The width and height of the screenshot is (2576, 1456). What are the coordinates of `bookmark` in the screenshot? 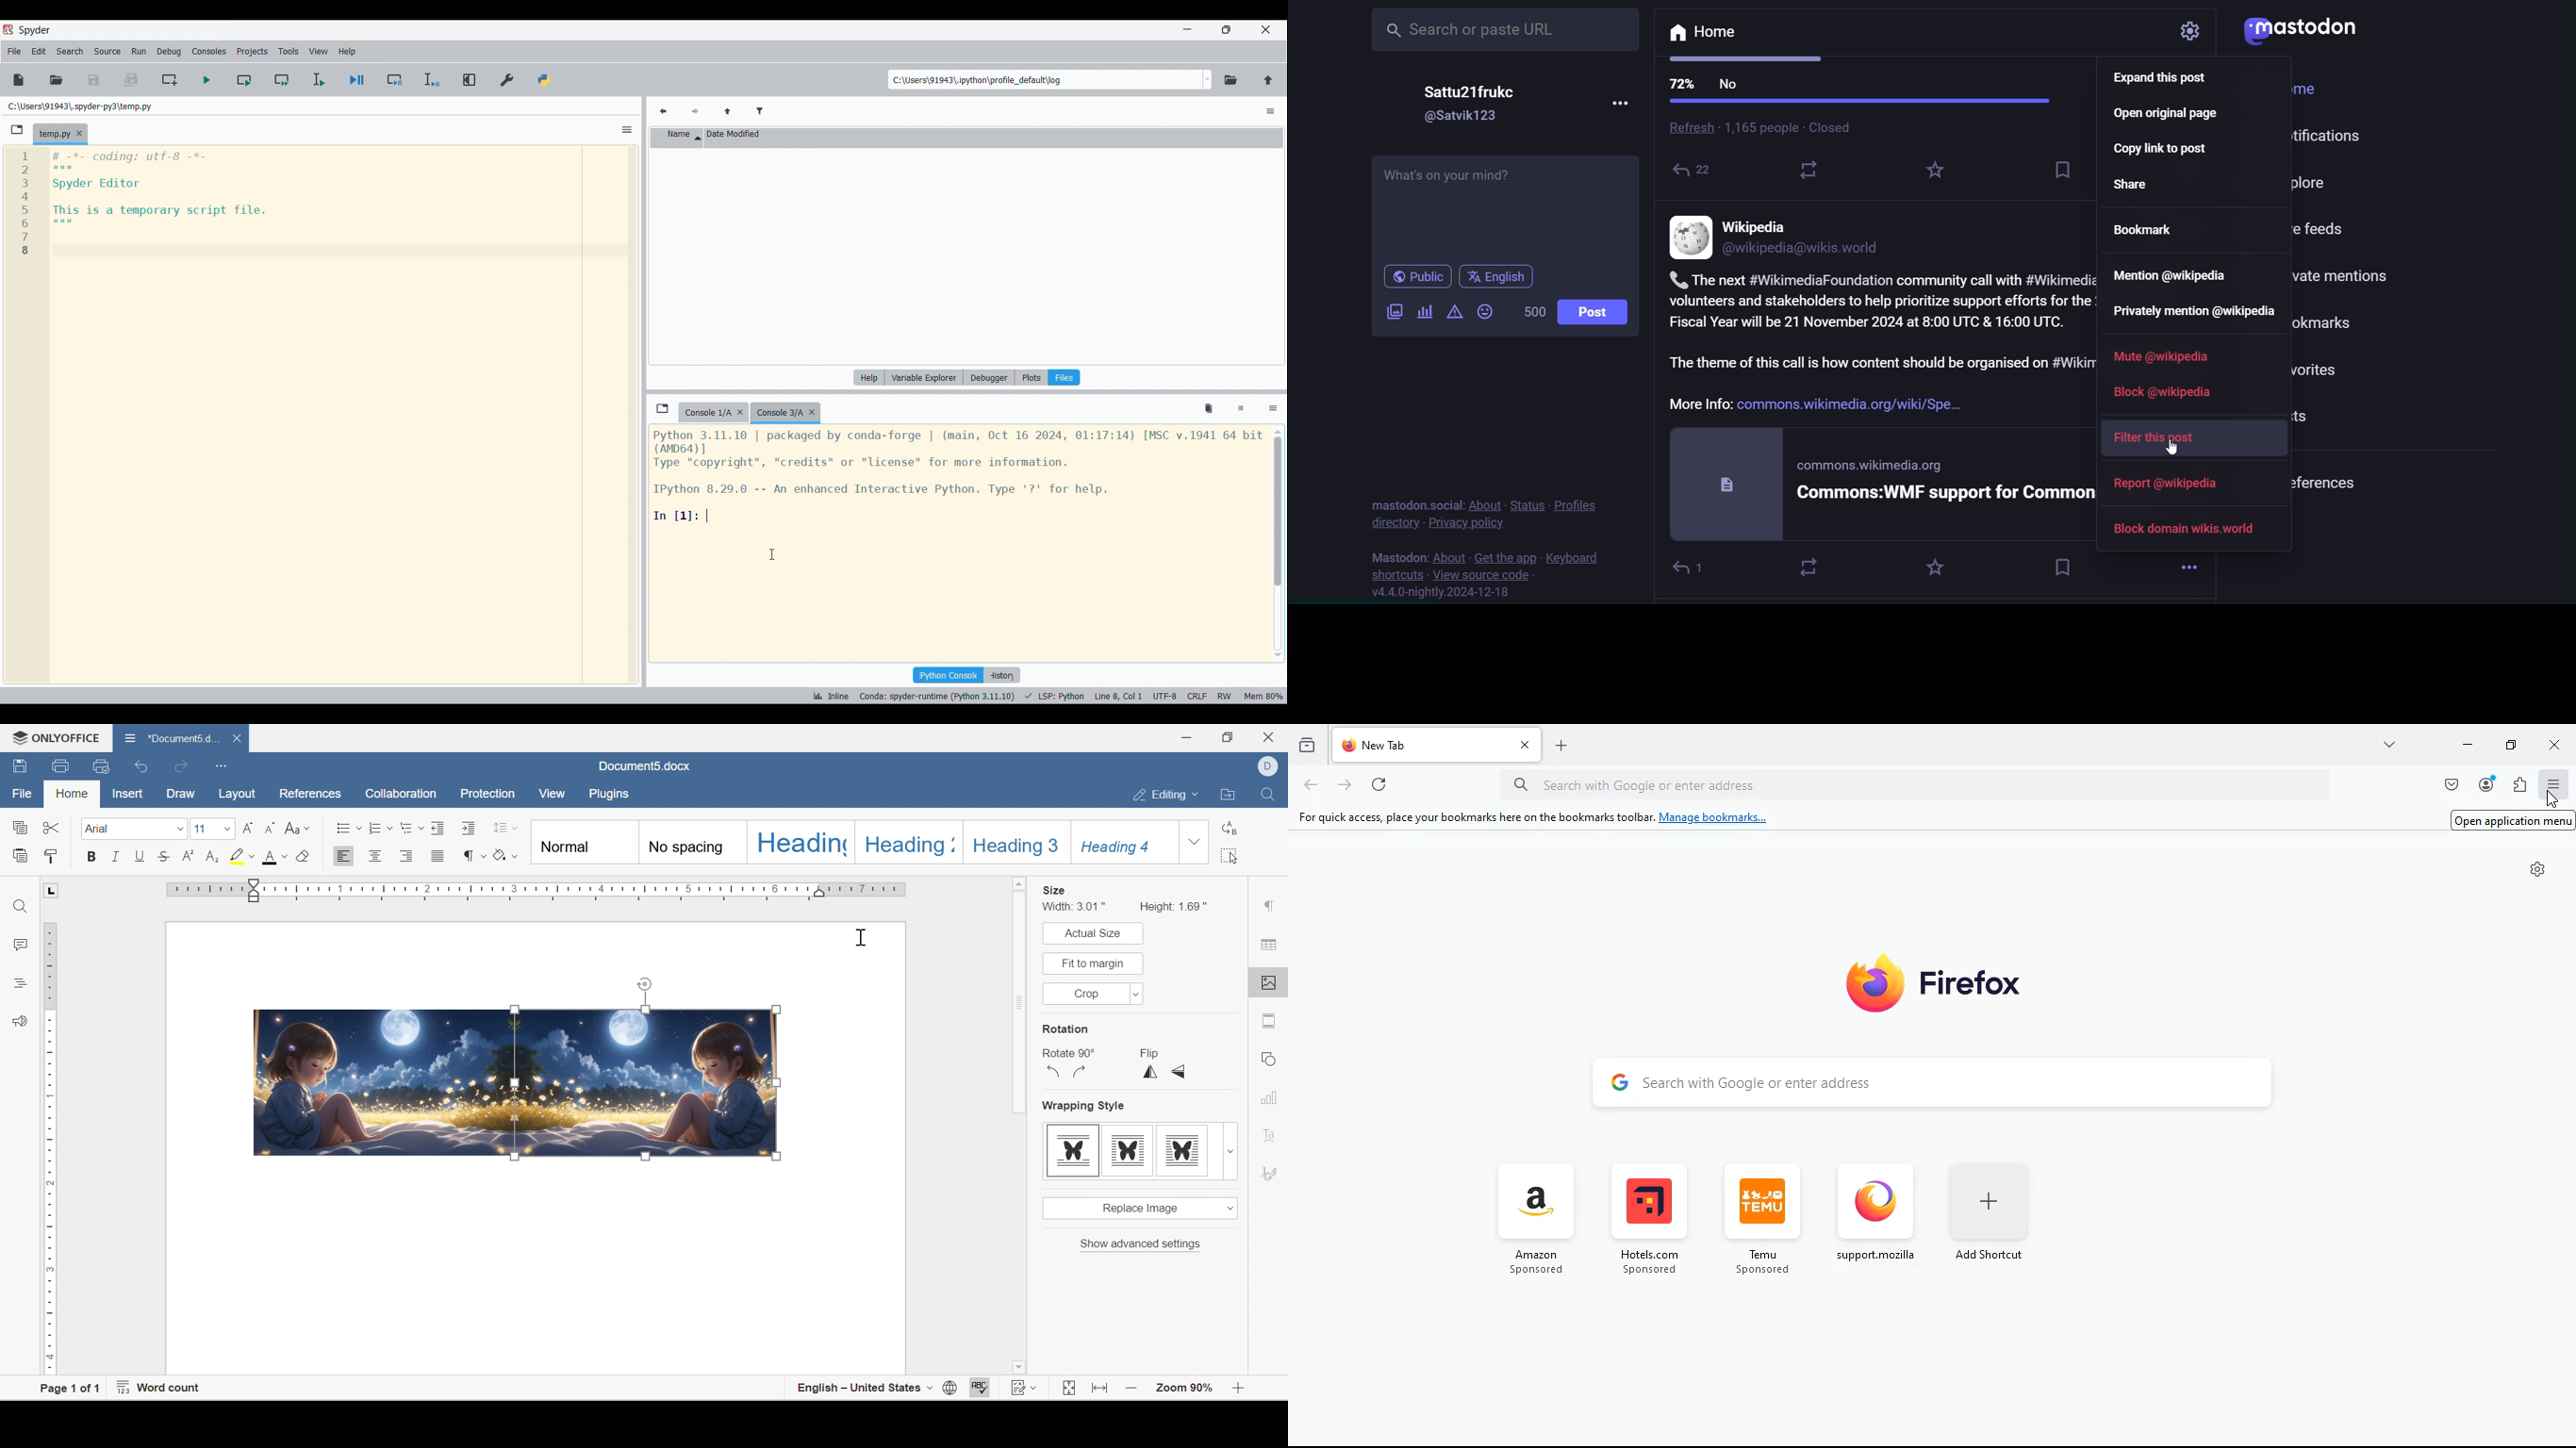 It's located at (2061, 567).